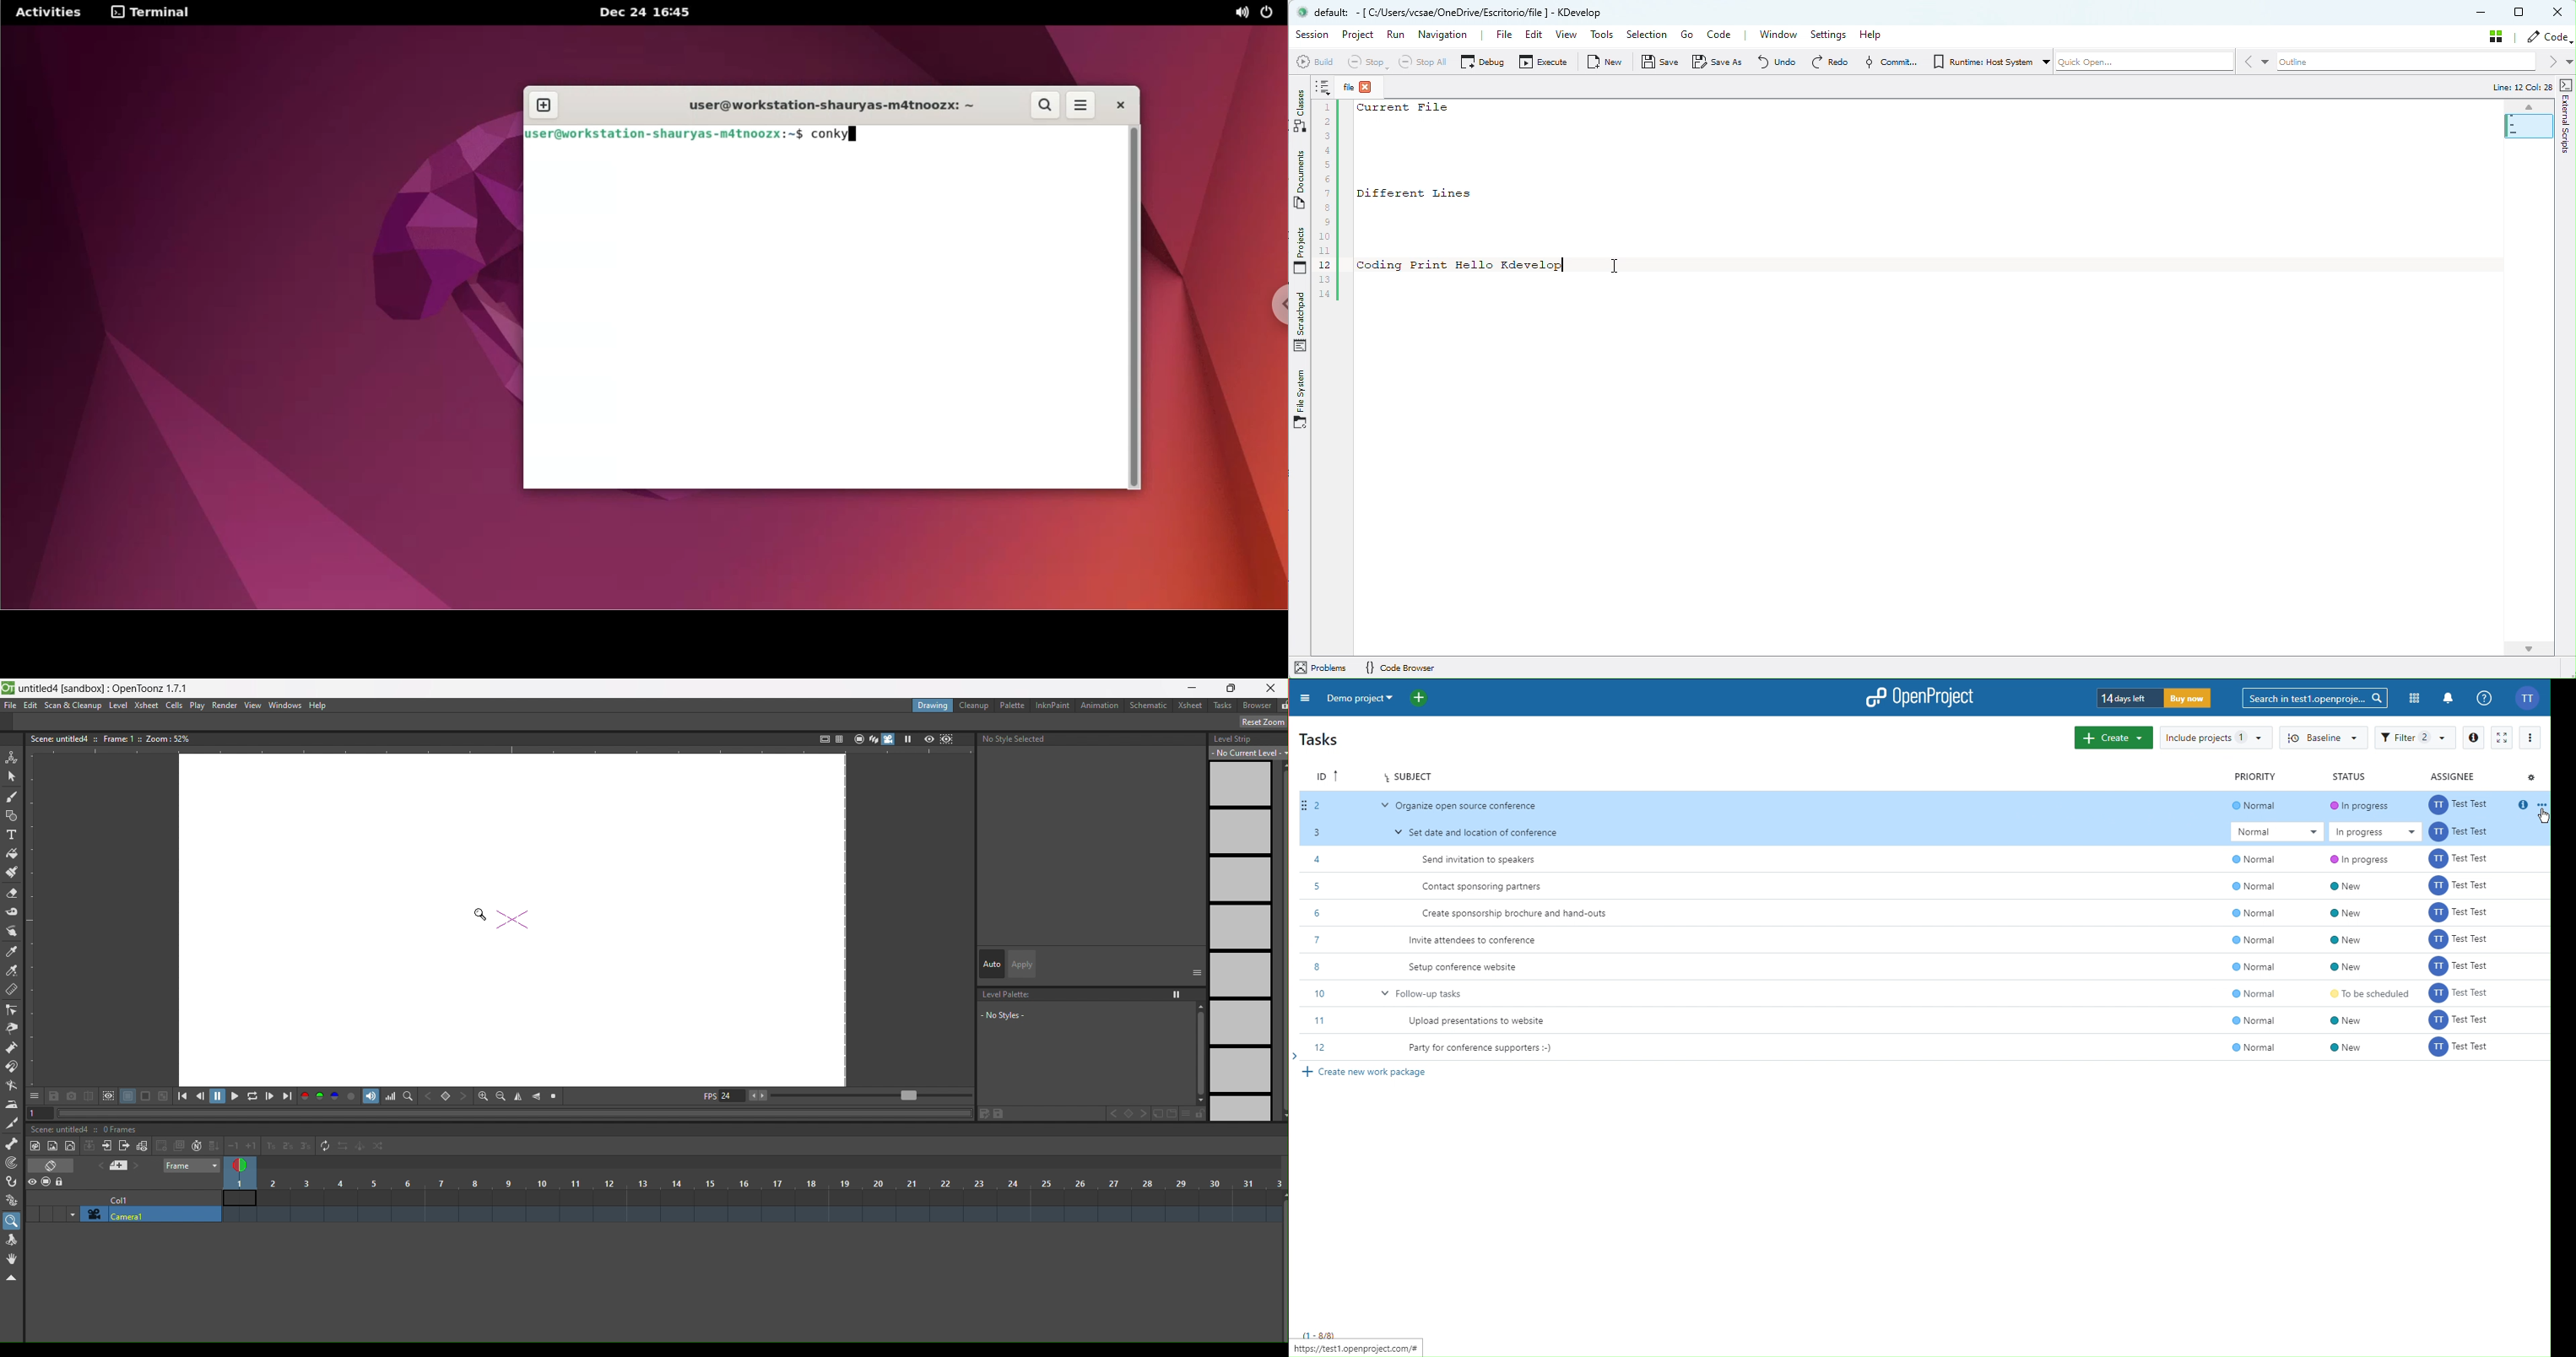 The height and width of the screenshot is (1372, 2576). Describe the element at coordinates (123, 1201) in the screenshot. I see `cell` at that location.